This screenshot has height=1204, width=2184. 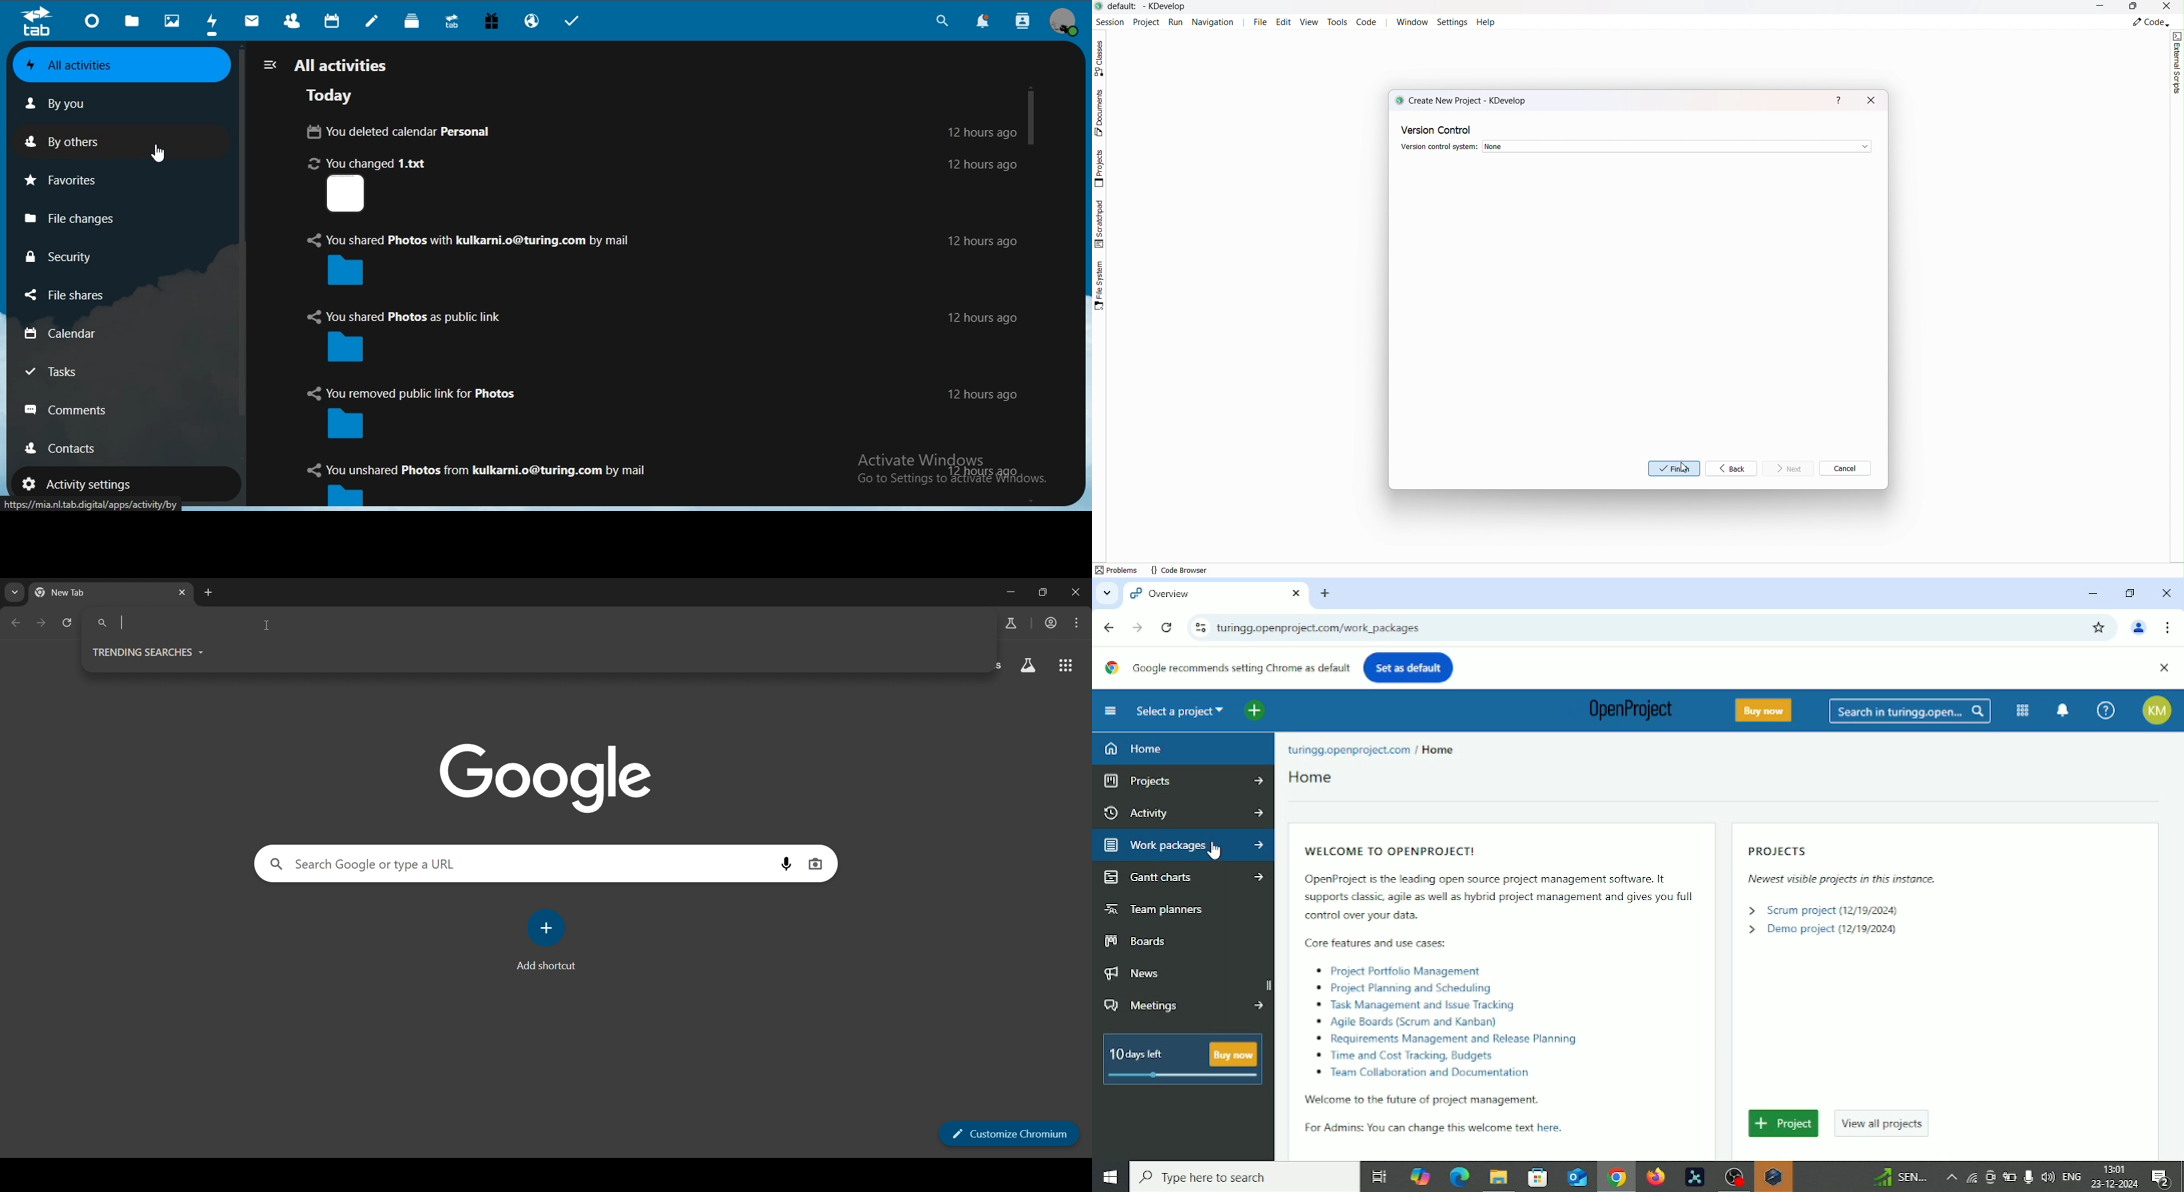 What do you see at coordinates (1535, 1176) in the screenshot?
I see `Microsoft store` at bounding box center [1535, 1176].